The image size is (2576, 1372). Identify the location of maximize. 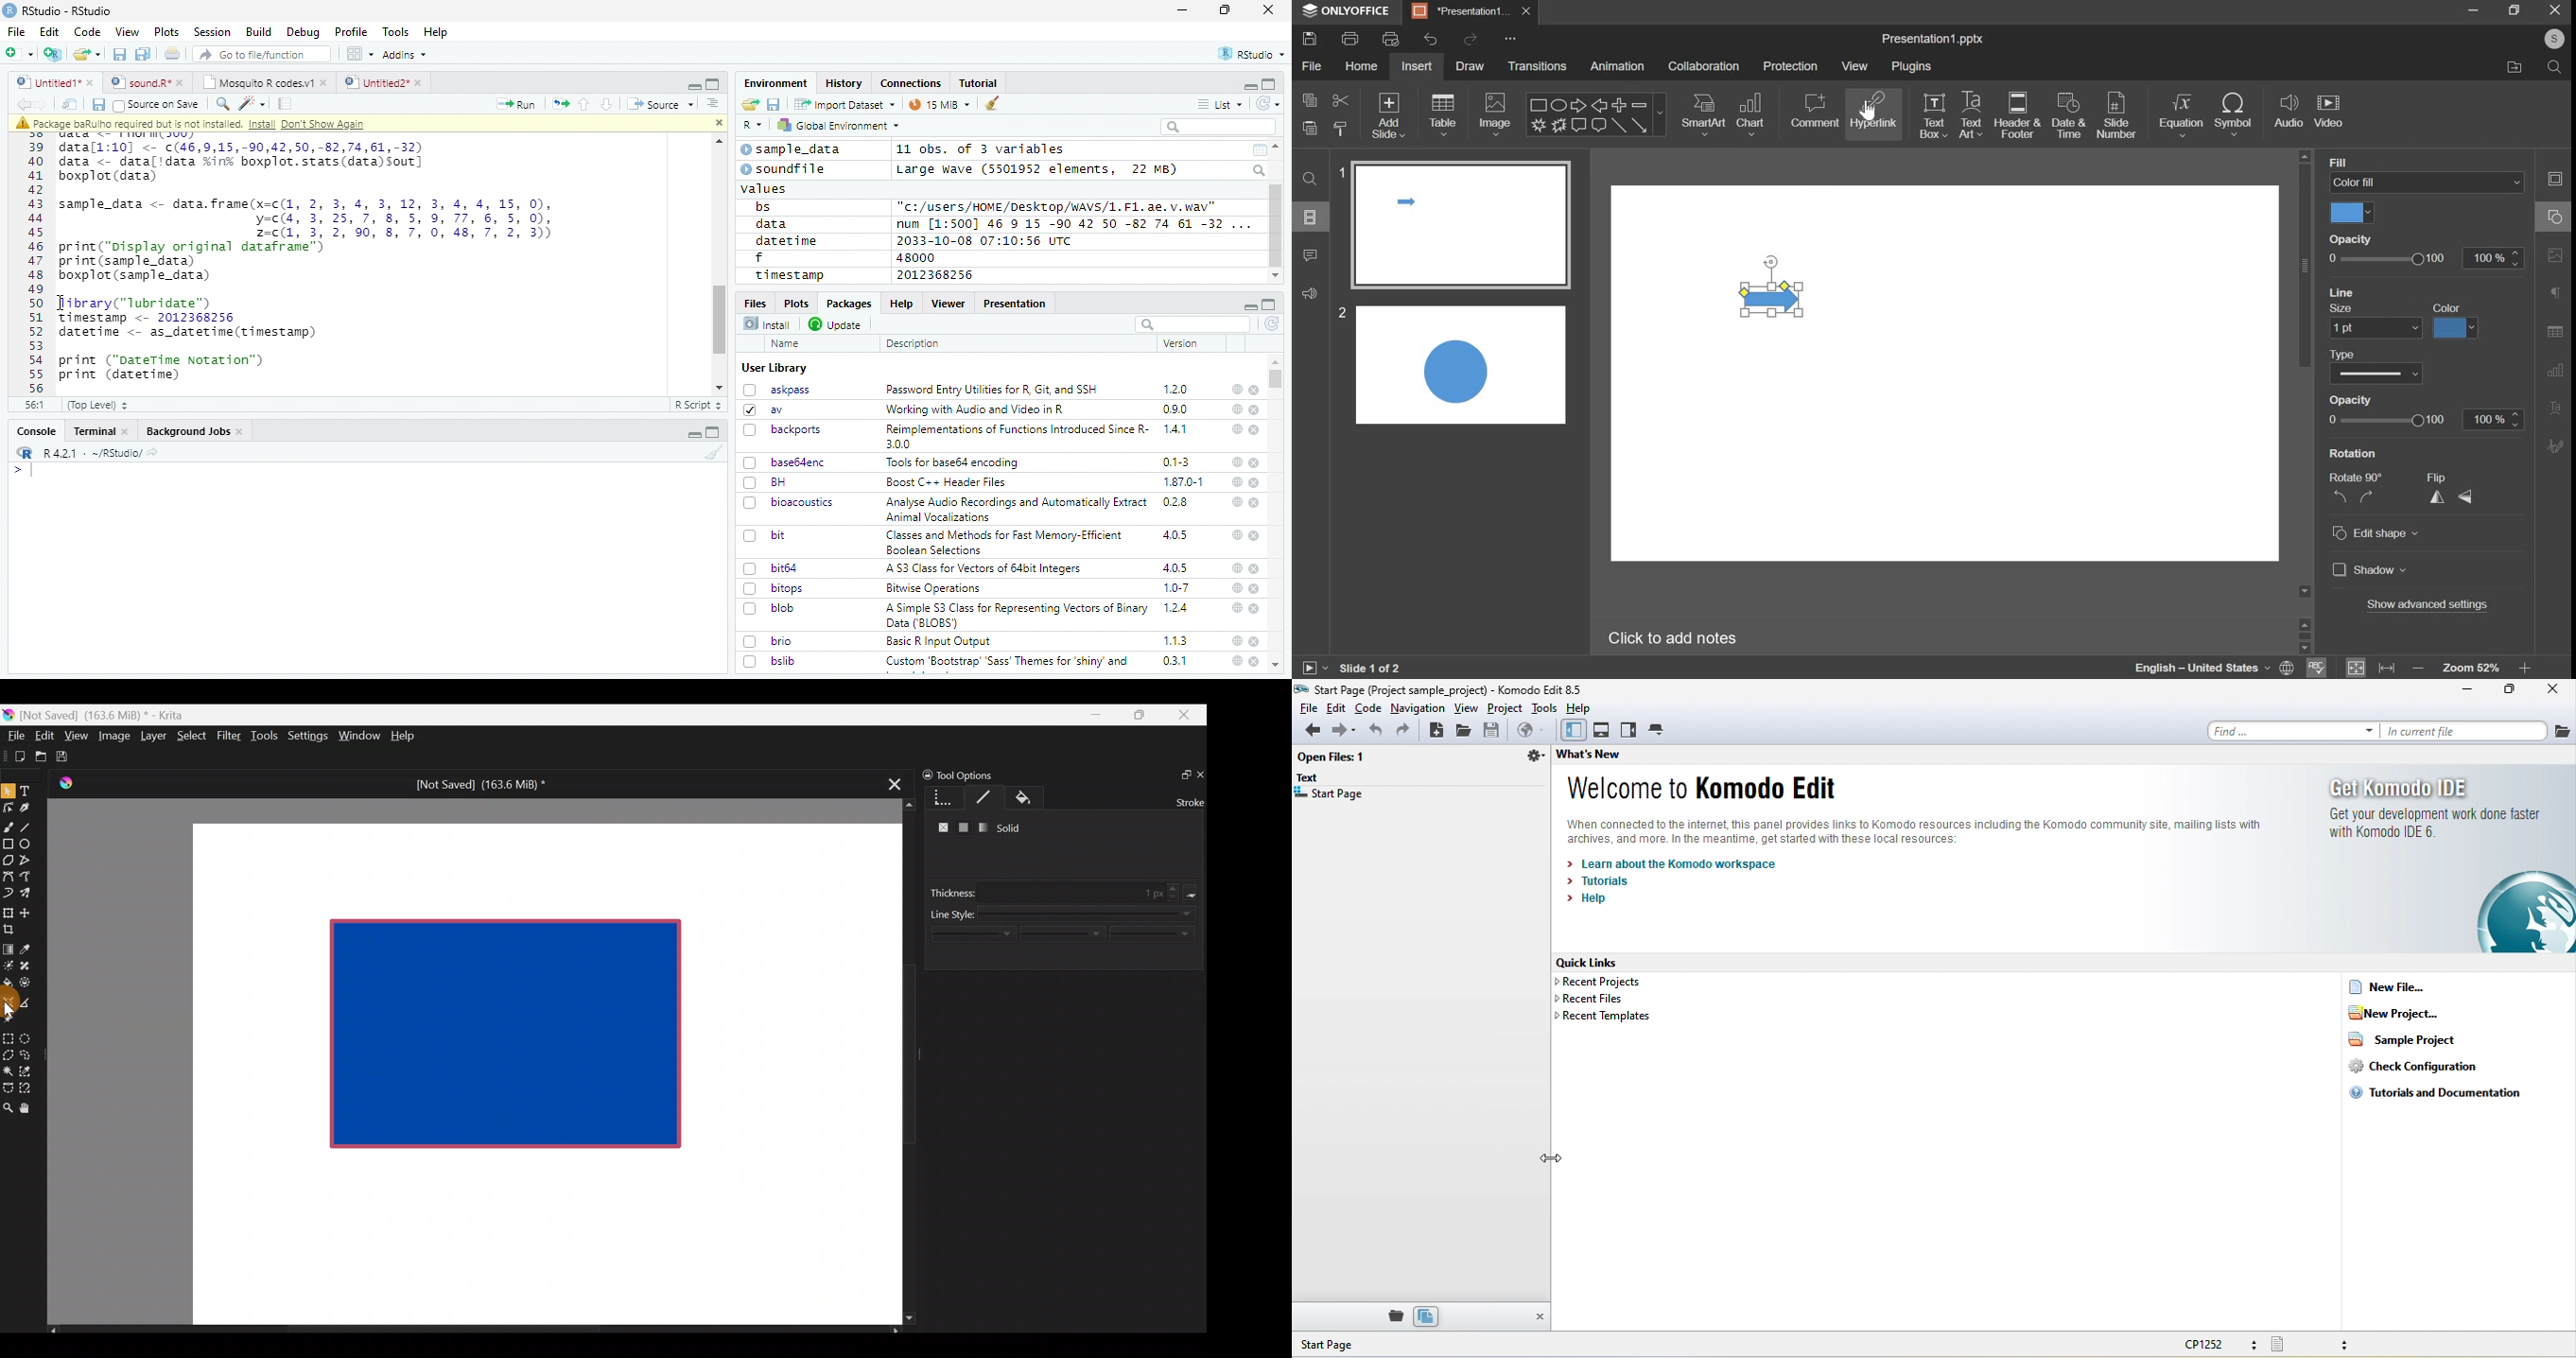
(2515, 9).